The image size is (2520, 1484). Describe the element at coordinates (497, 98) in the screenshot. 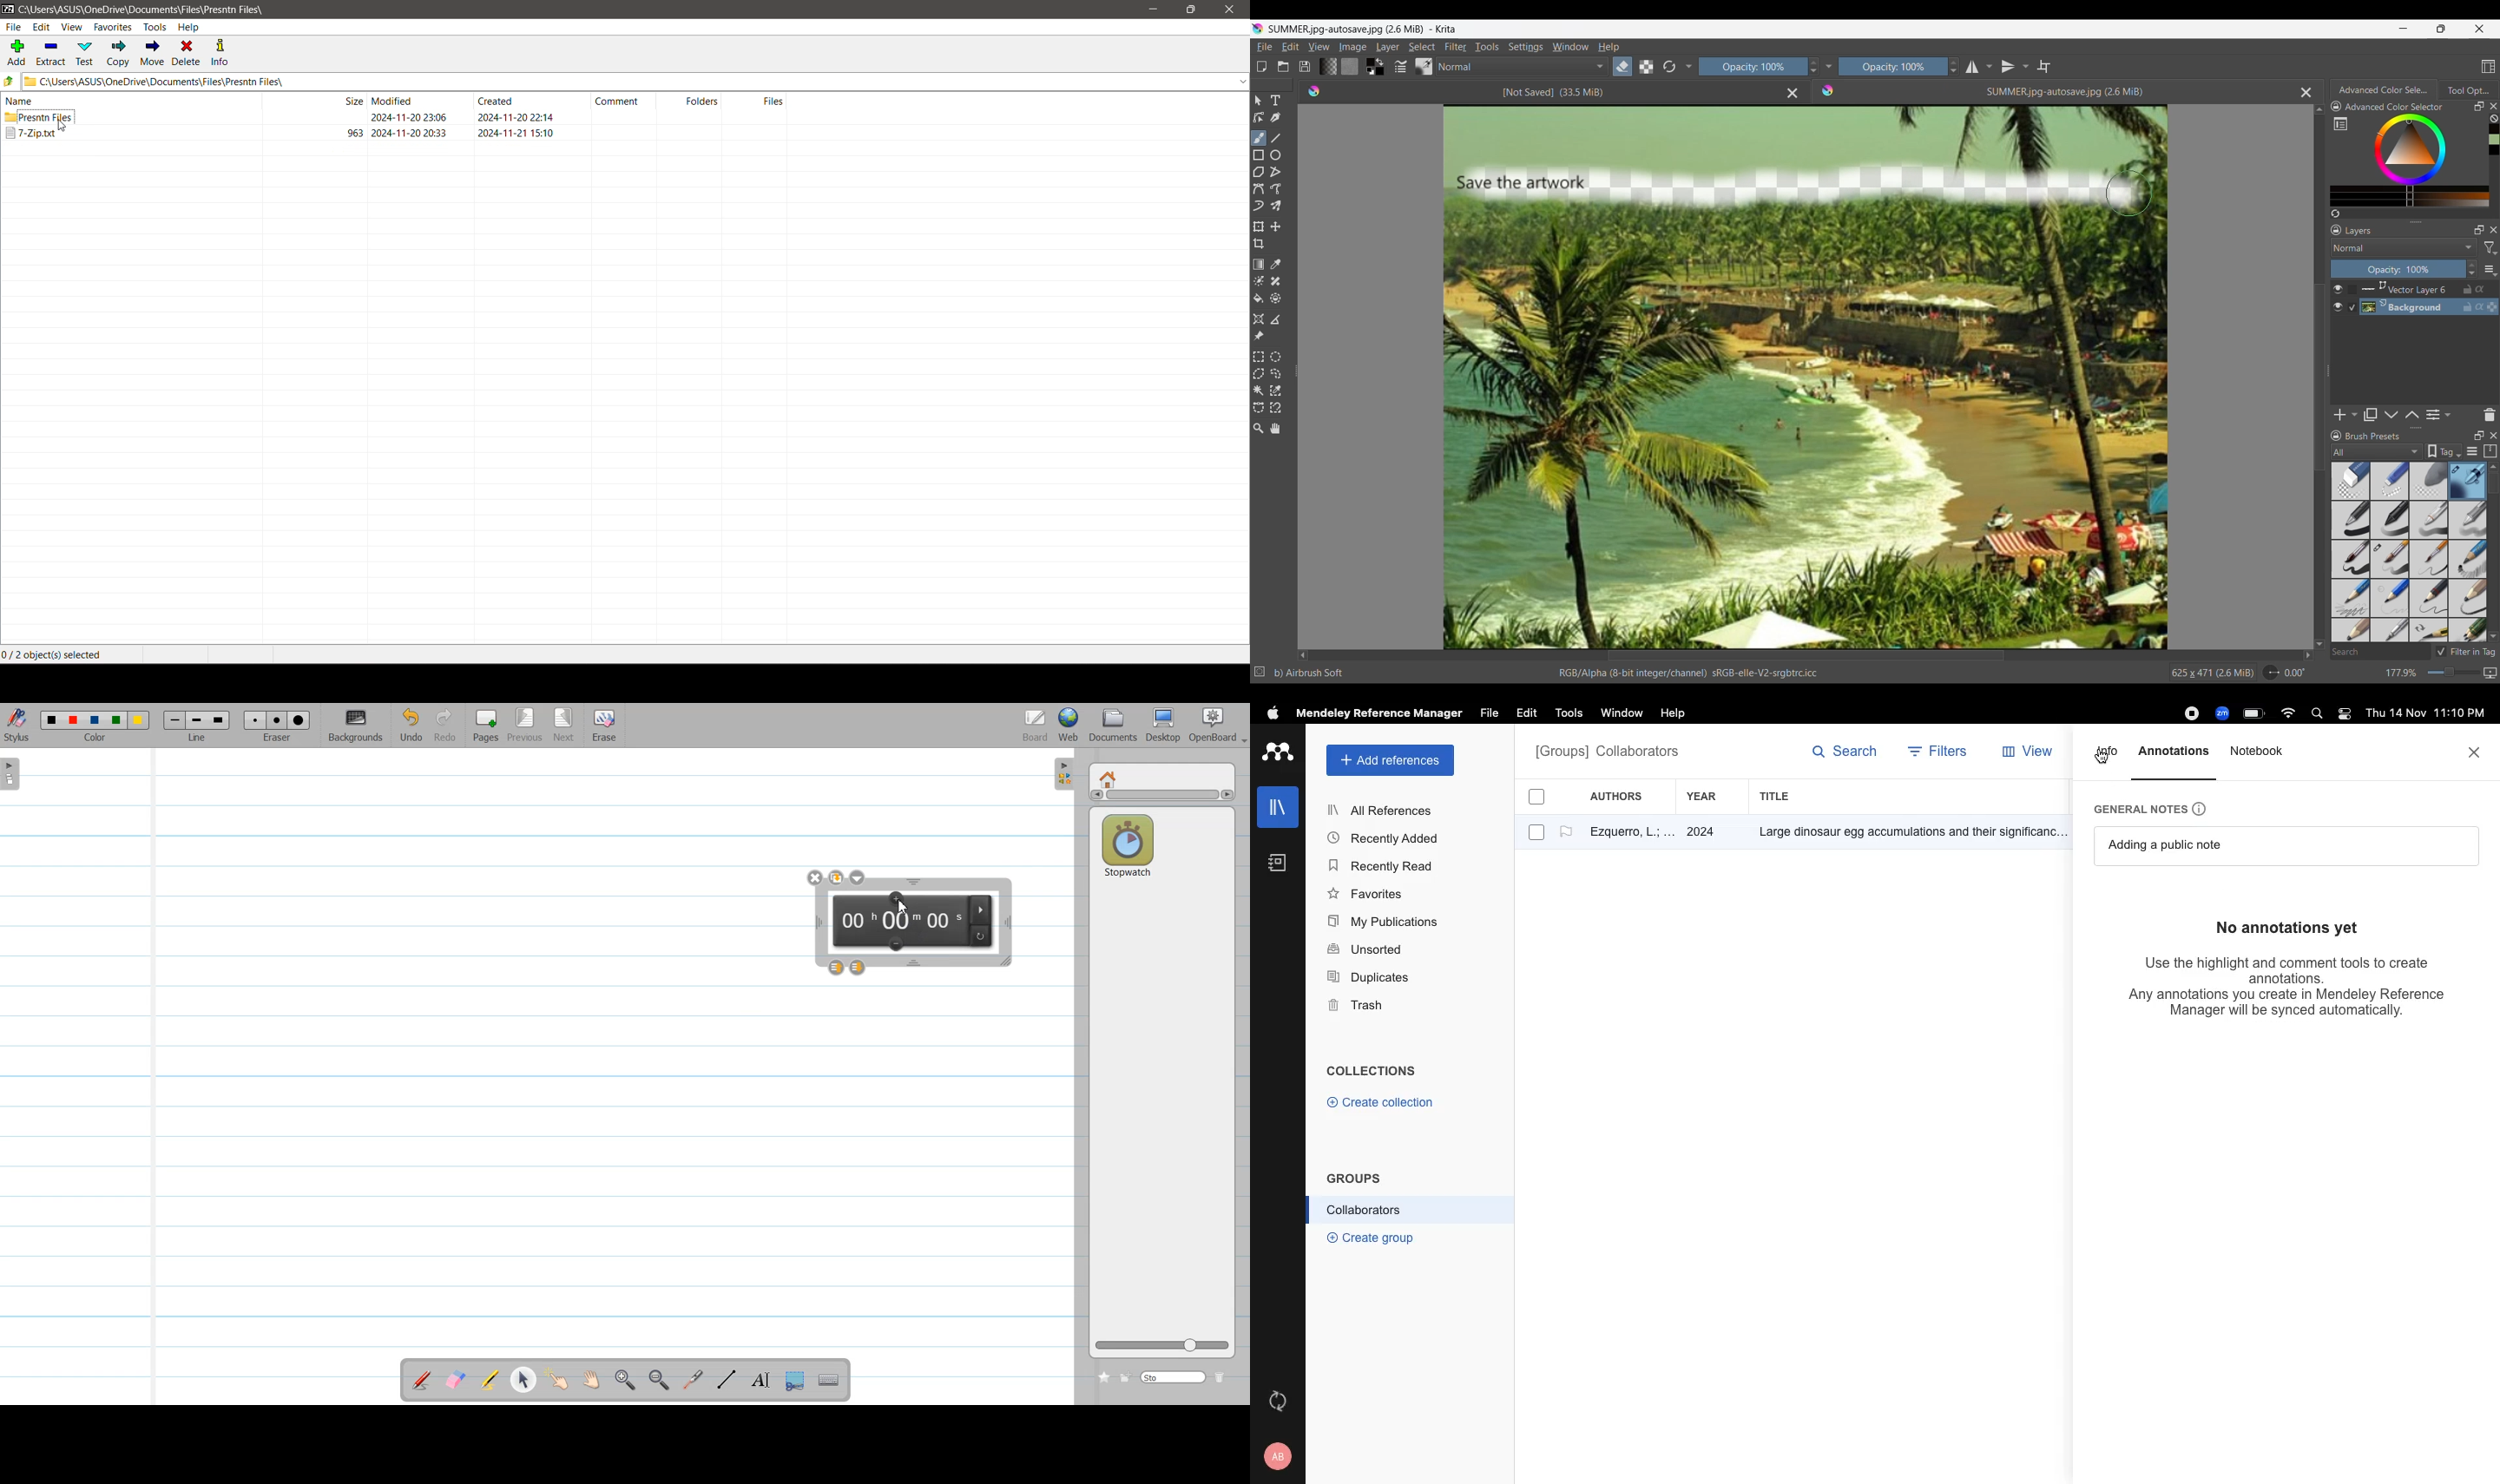

I see `Crested` at that location.